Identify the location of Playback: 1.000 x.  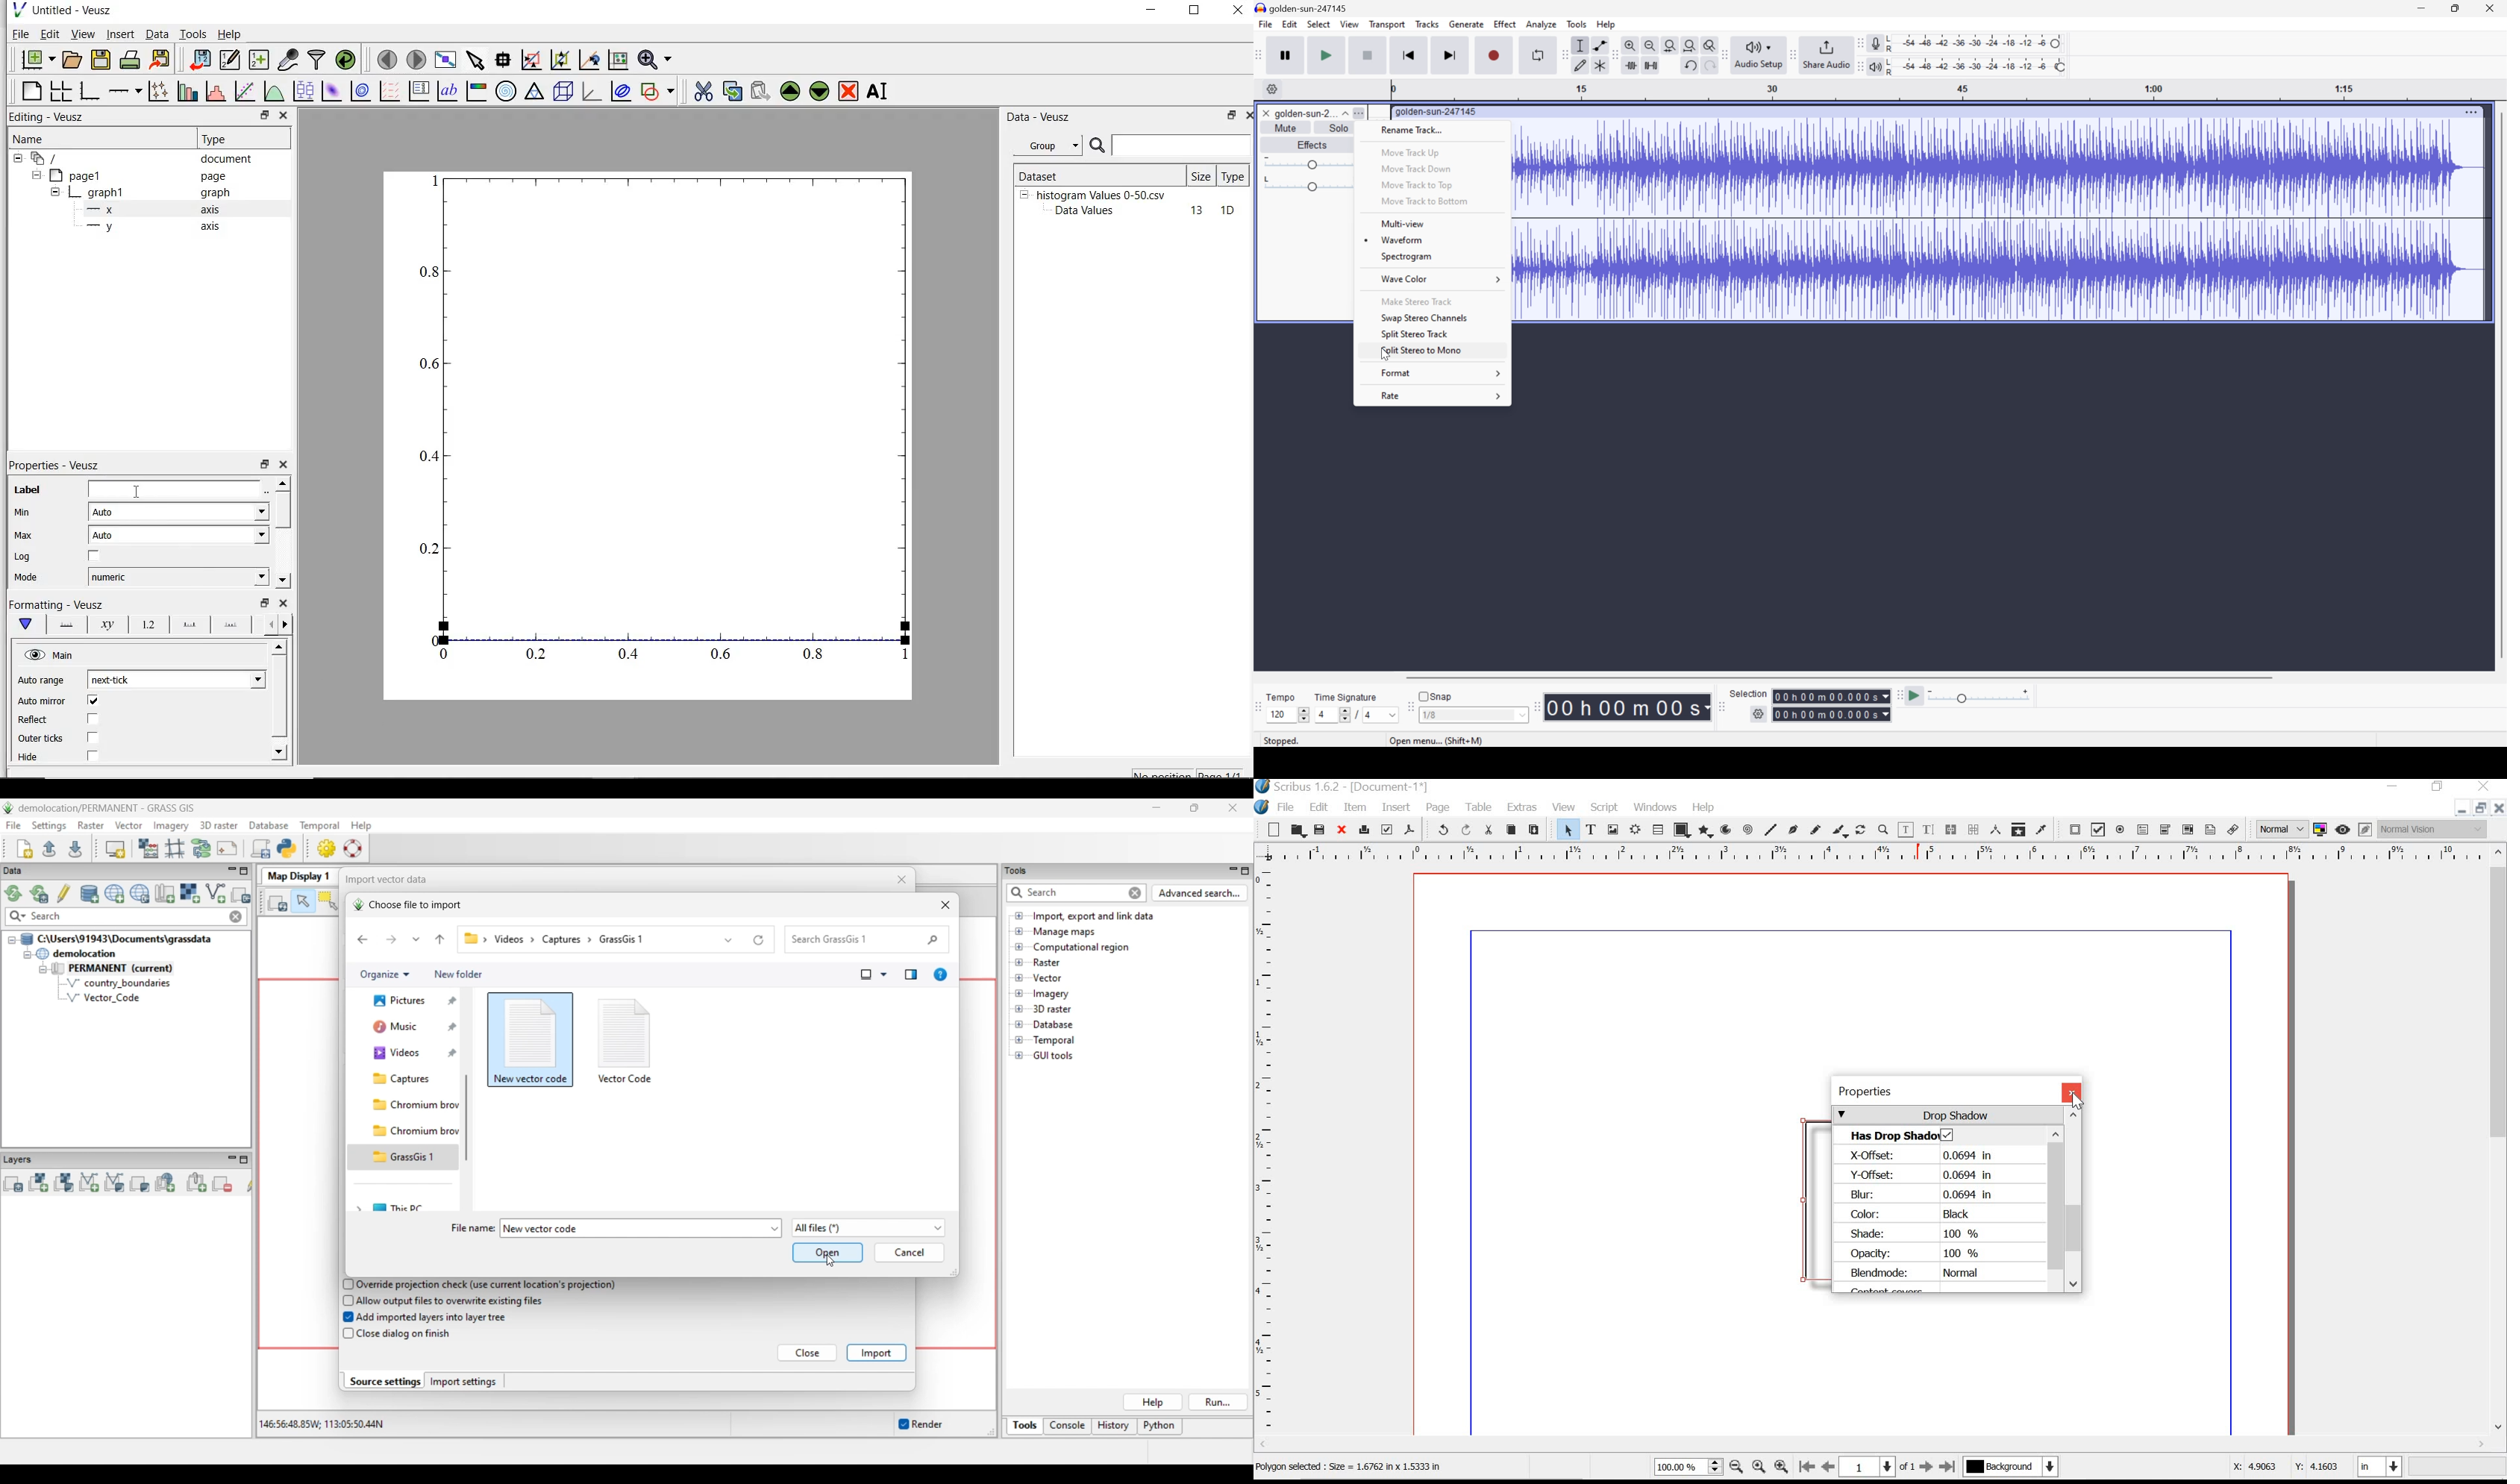
(1979, 698).